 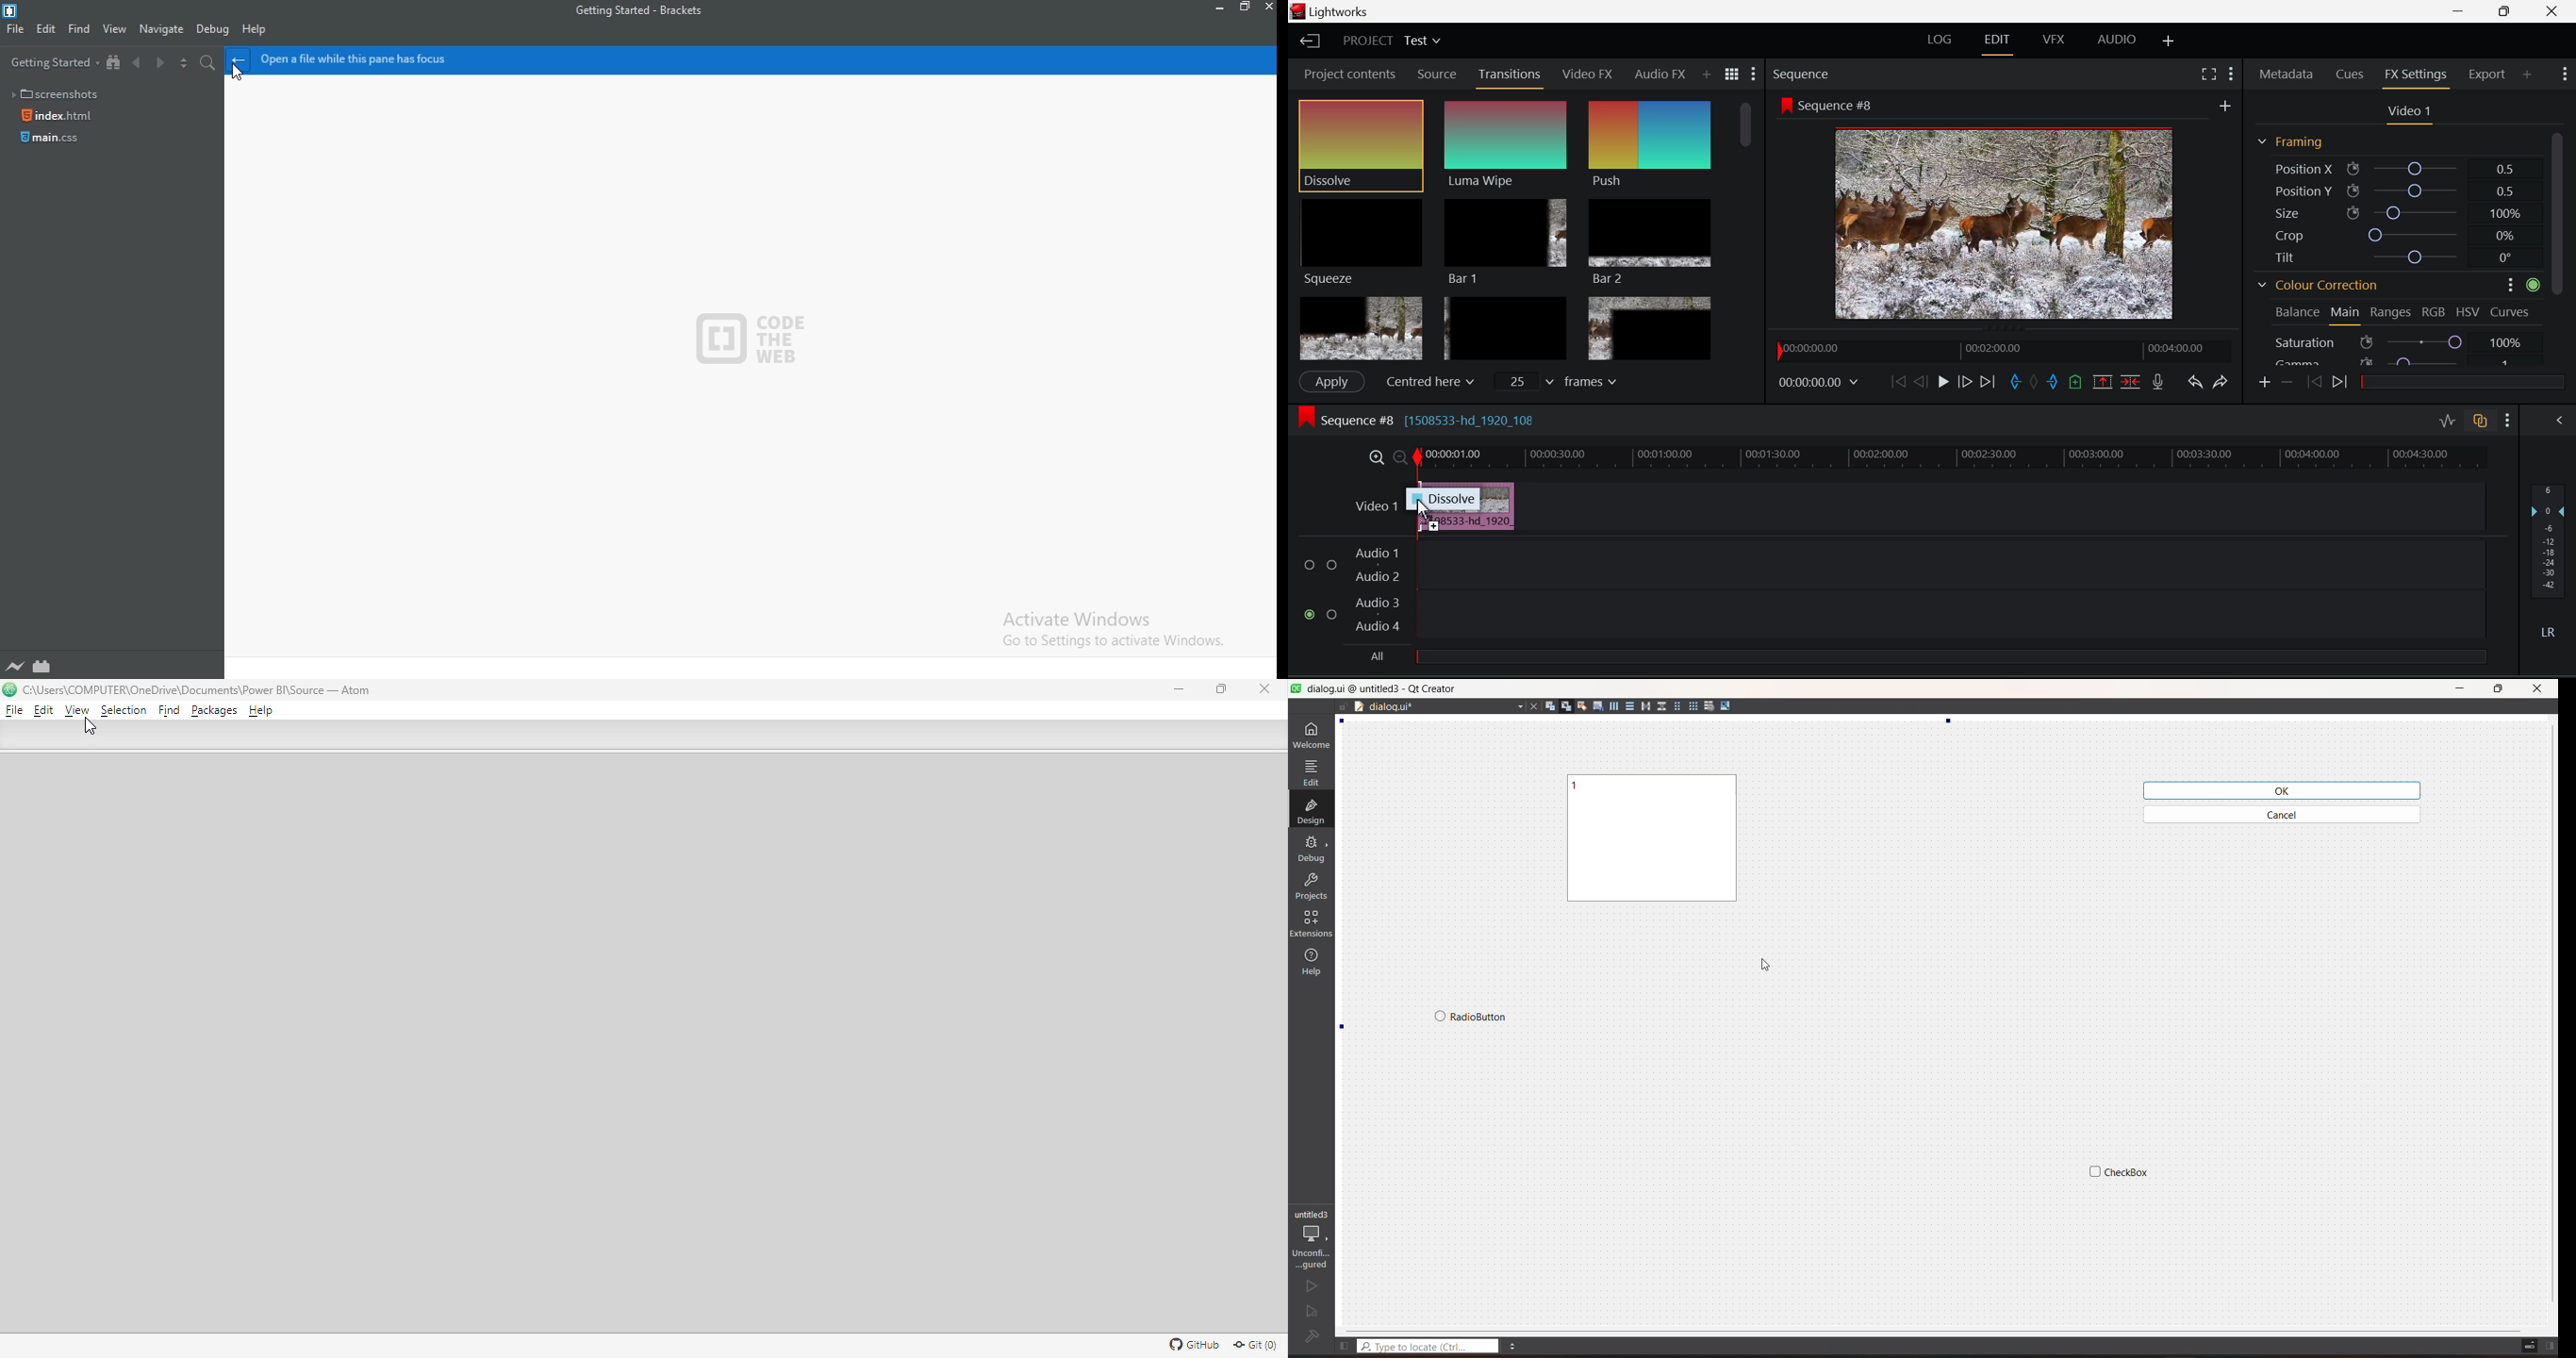 What do you see at coordinates (1400, 459) in the screenshot?
I see `Timeline Zoom Out` at bounding box center [1400, 459].